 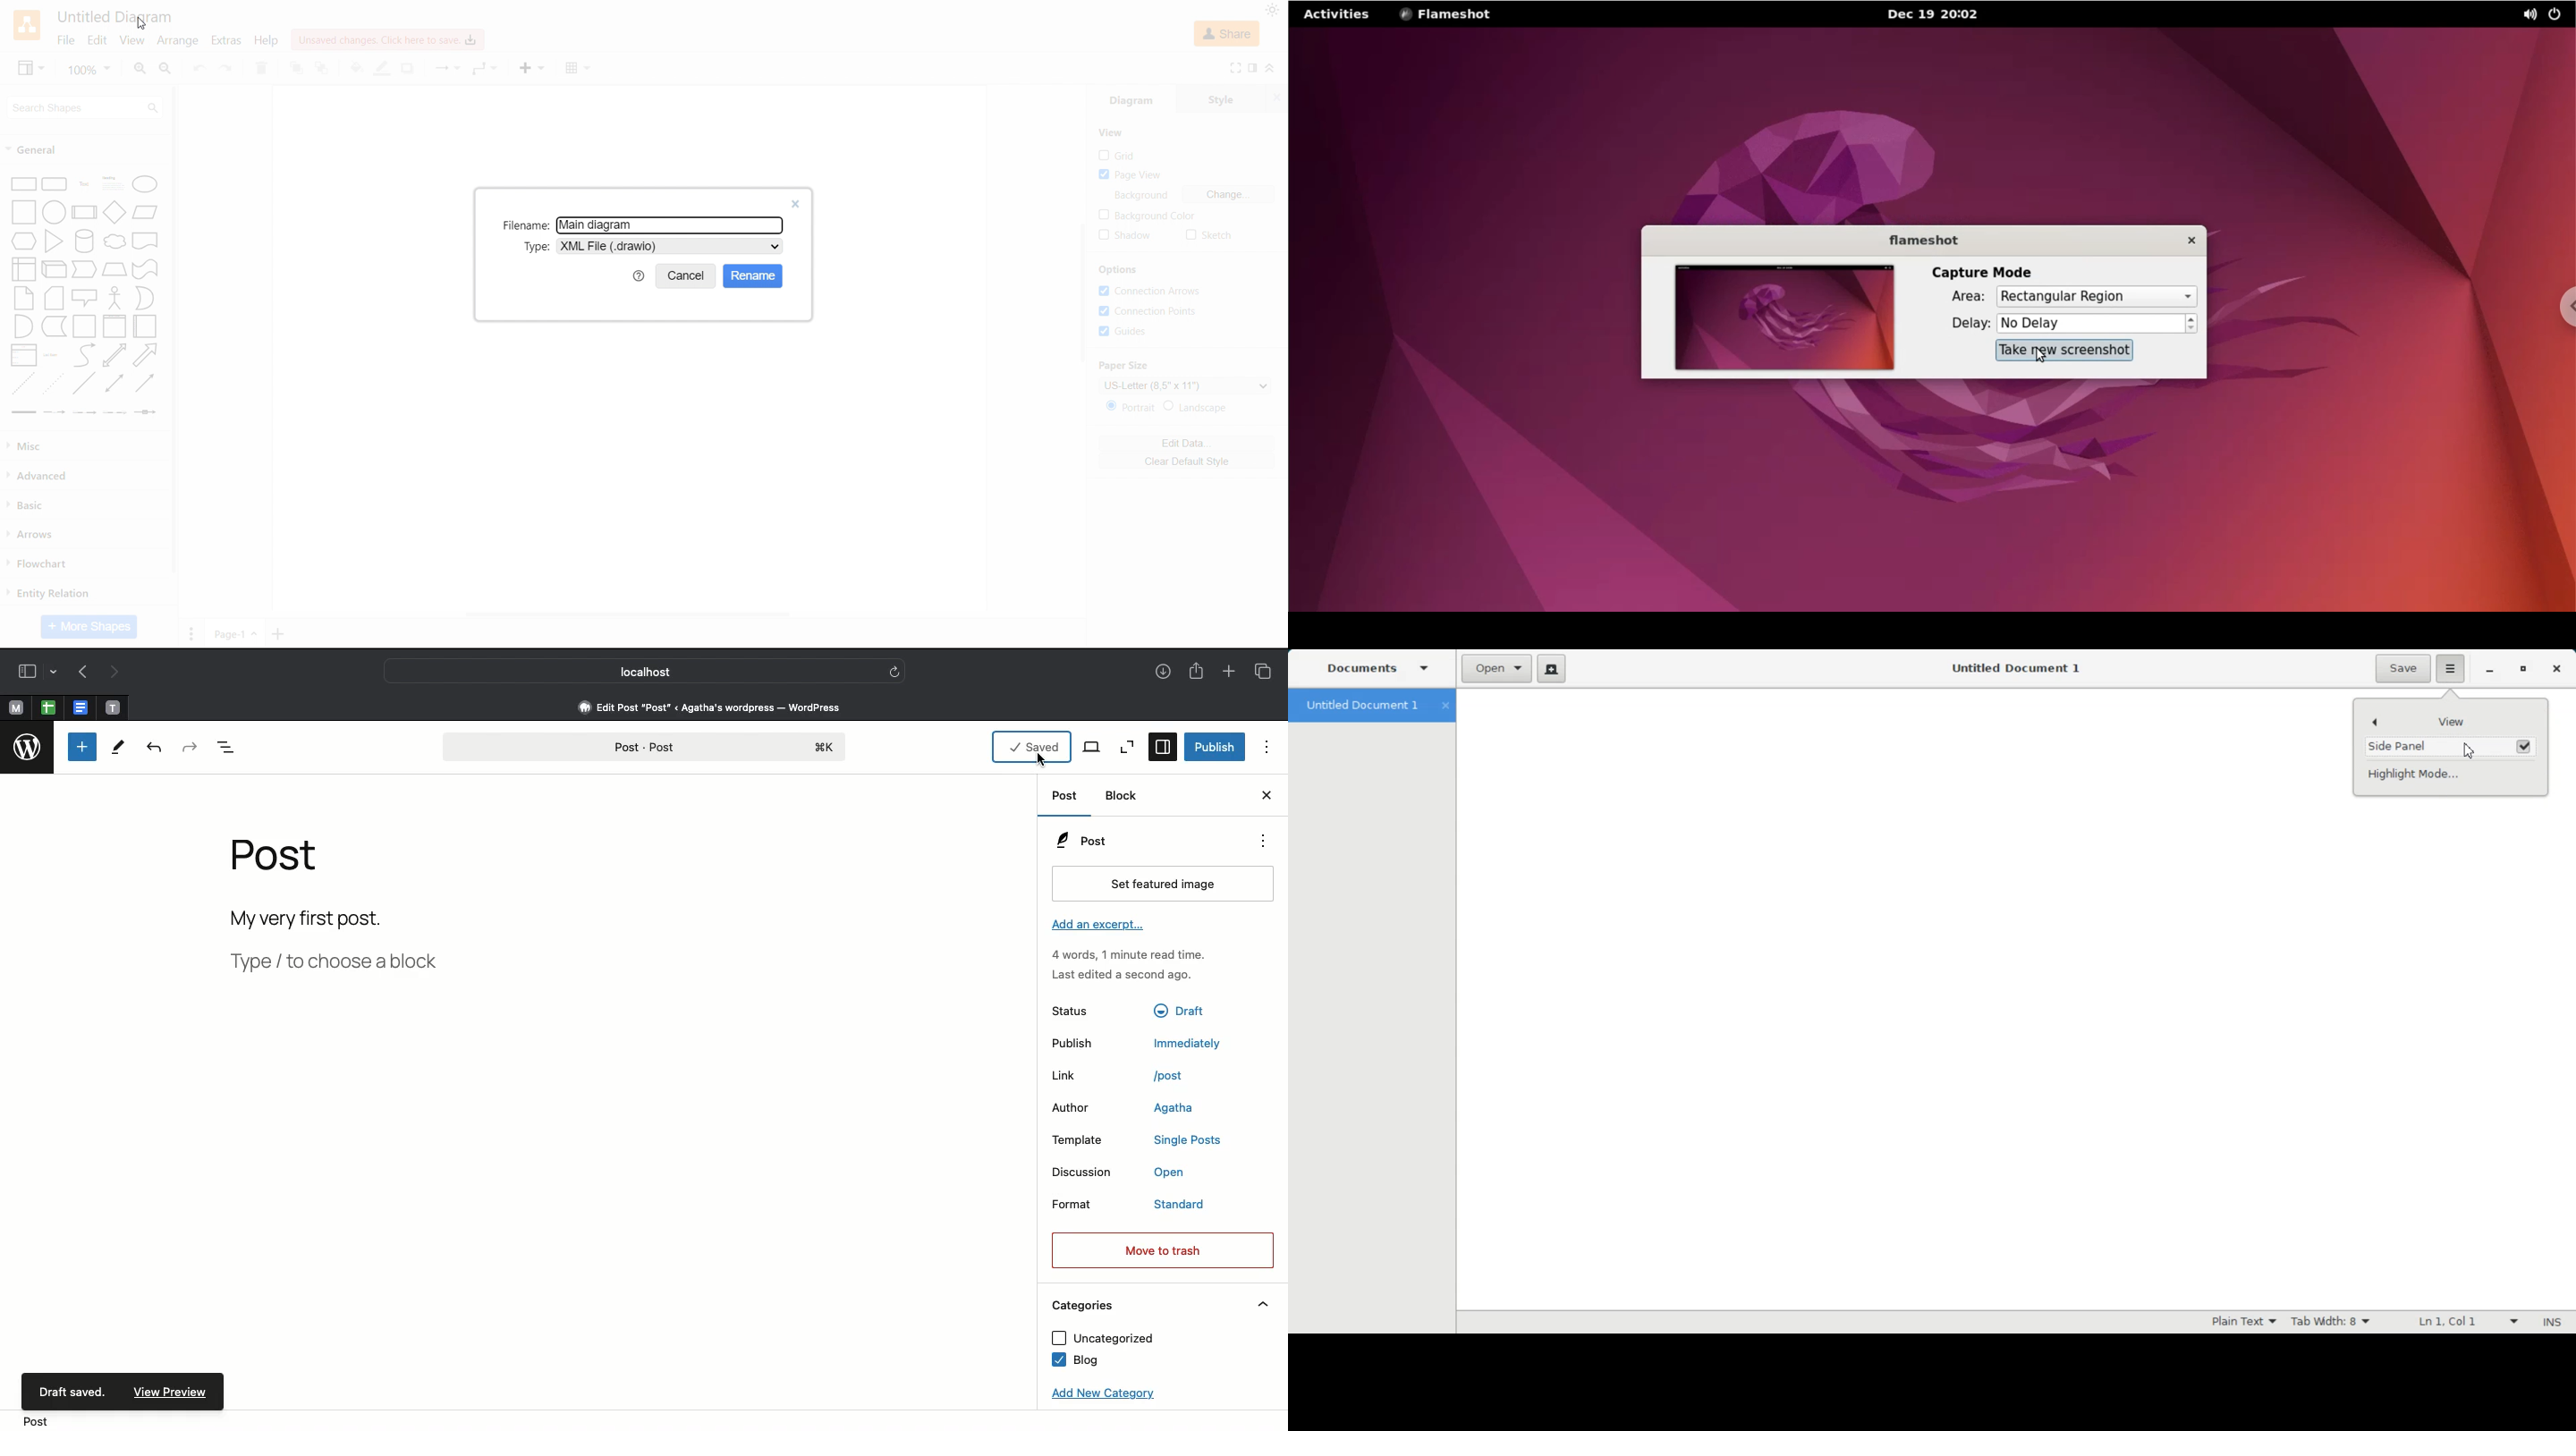 I want to click on Post, so click(x=1080, y=841).